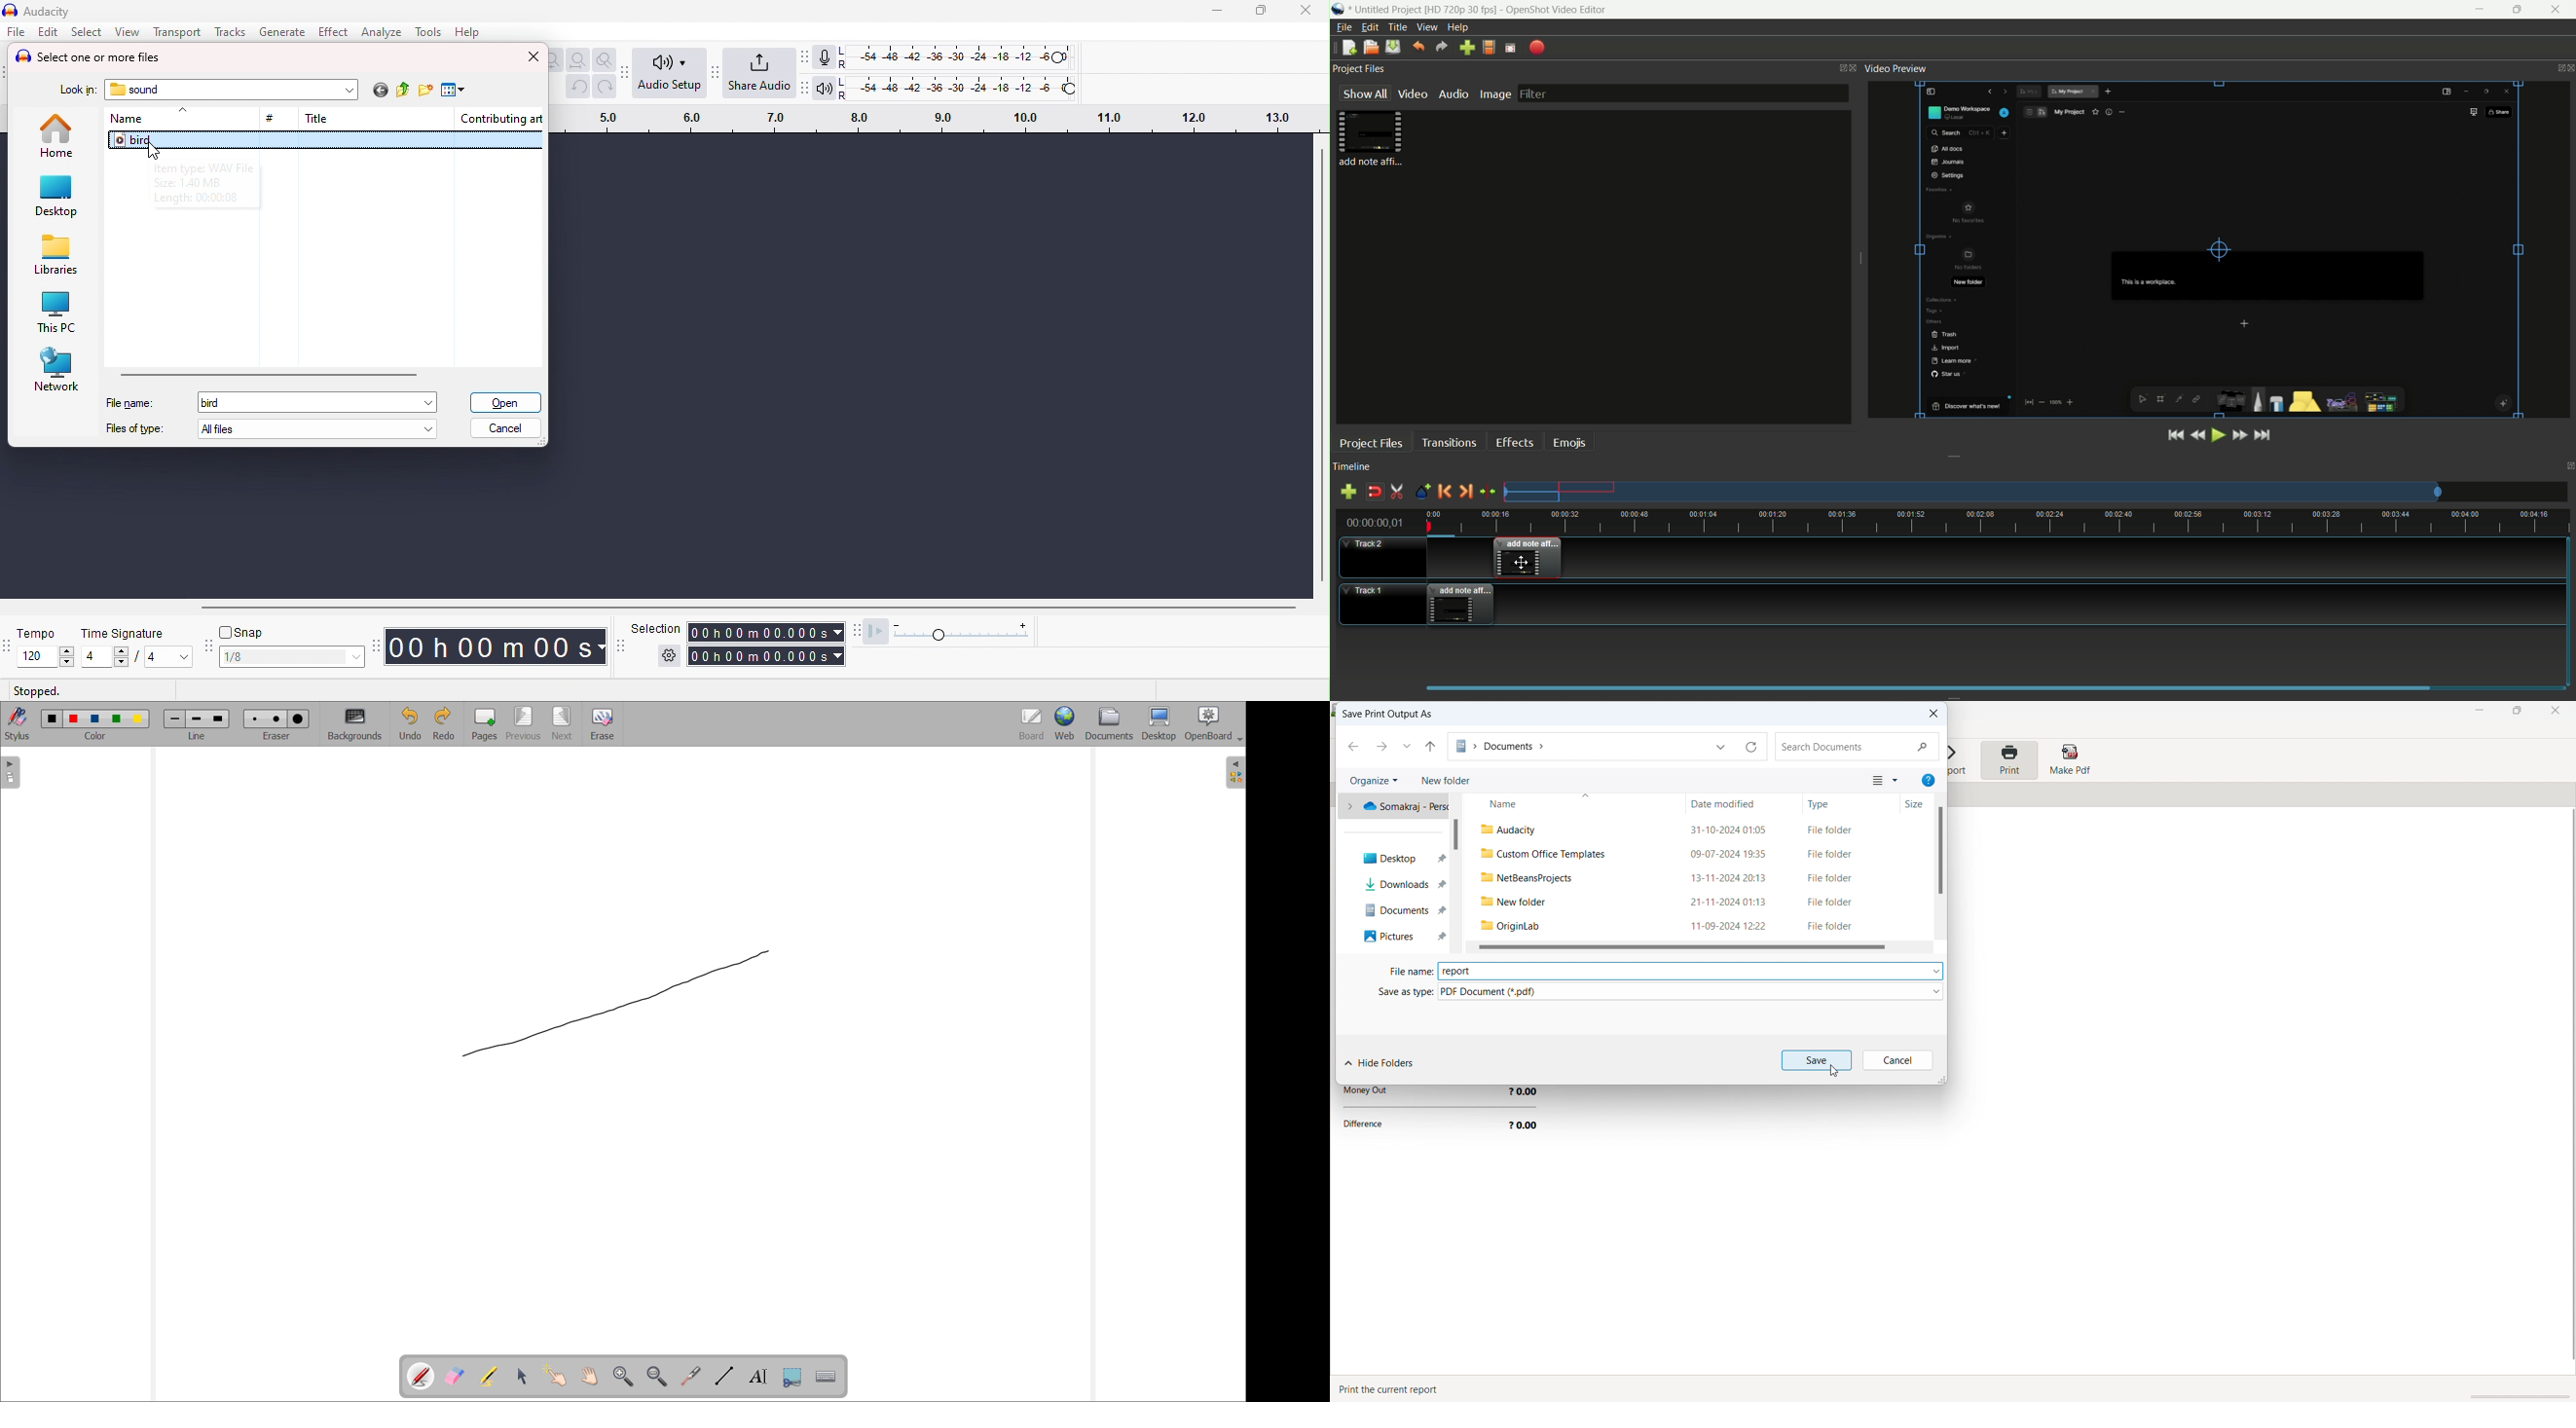  I want to click on recording level, so click(955, 56).